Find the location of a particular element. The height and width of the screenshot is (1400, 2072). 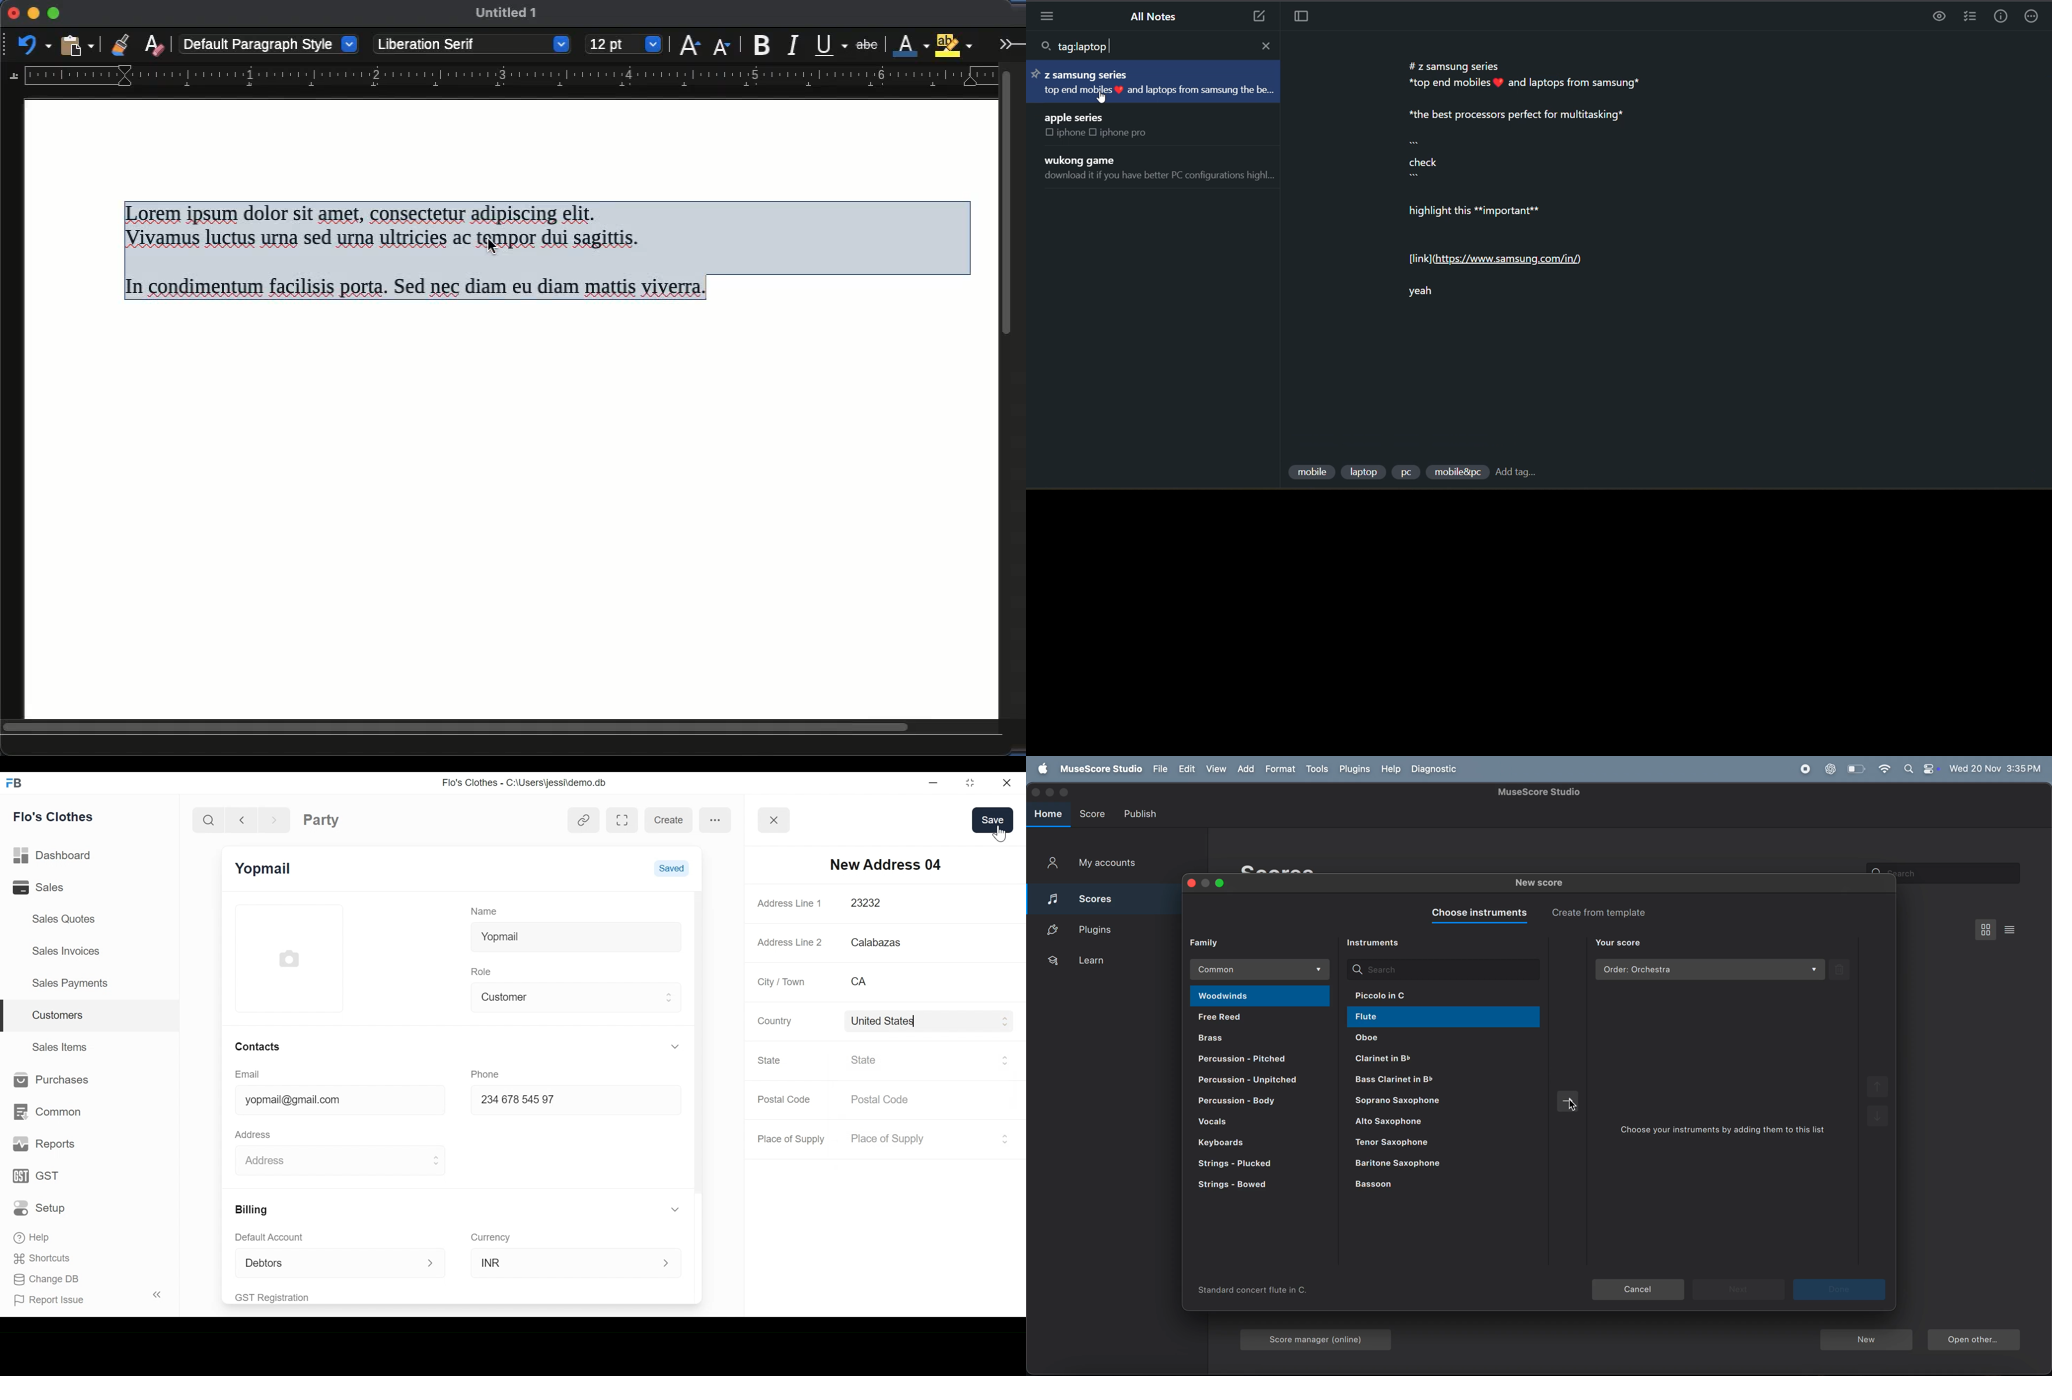

Currency is located at coordinates (491, 1237).